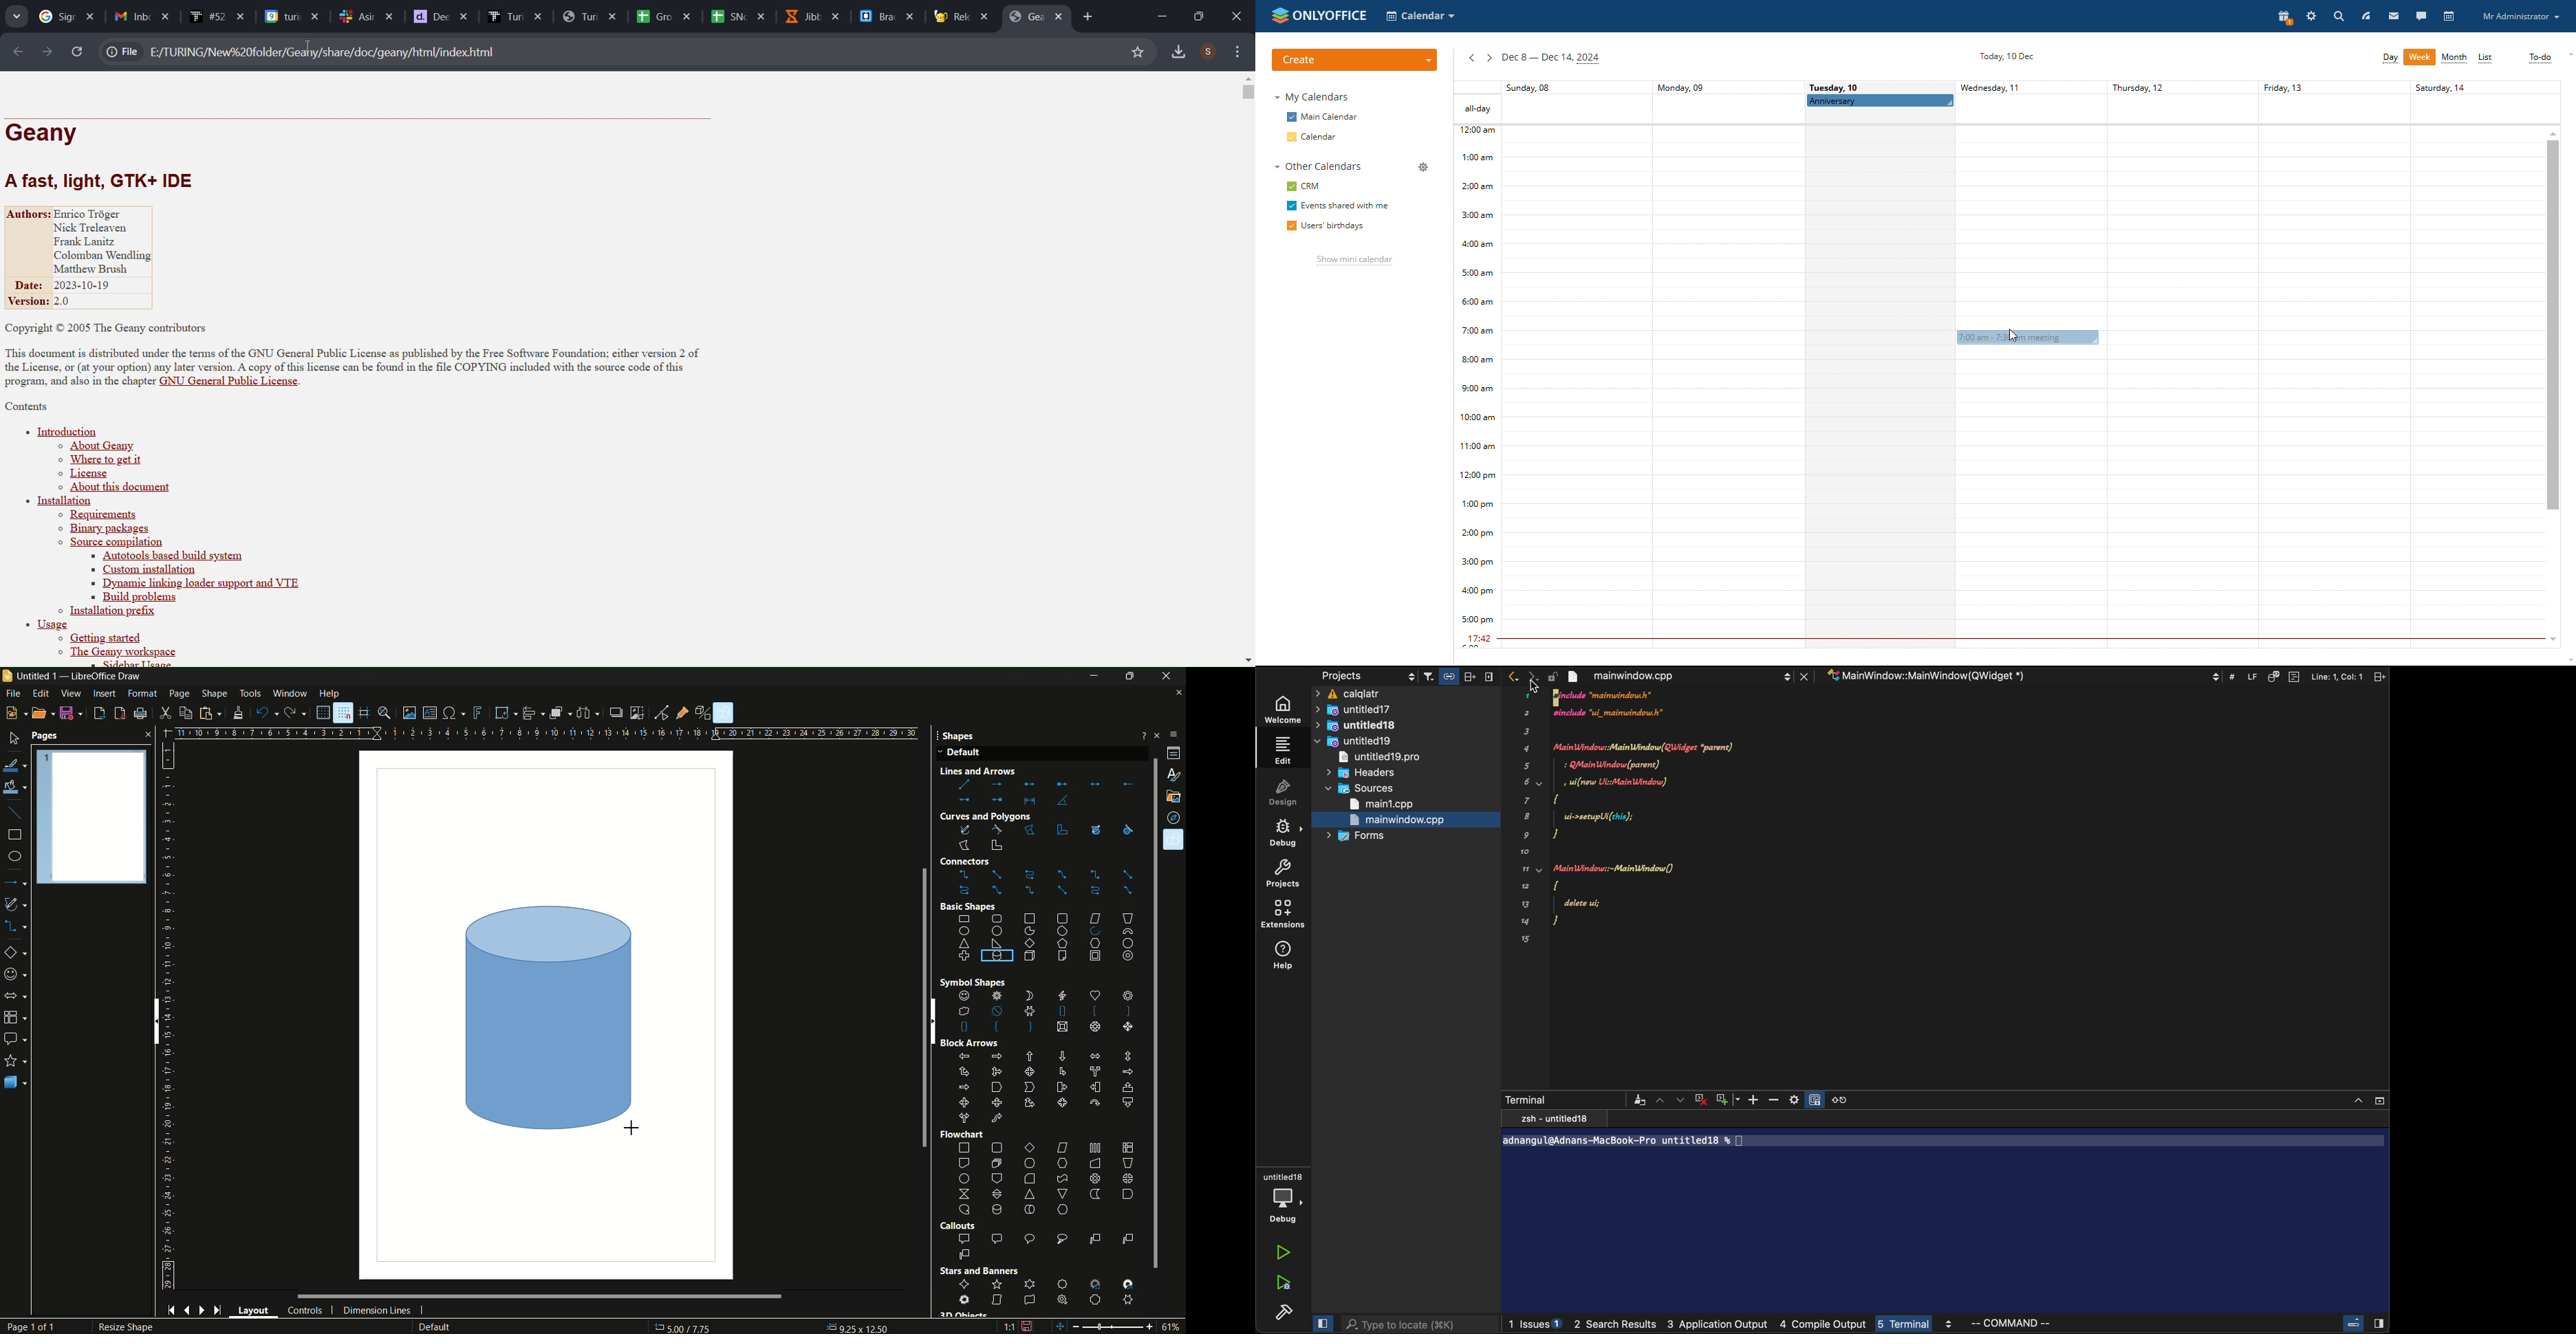  I want to click on main window, so click(1406, 820).